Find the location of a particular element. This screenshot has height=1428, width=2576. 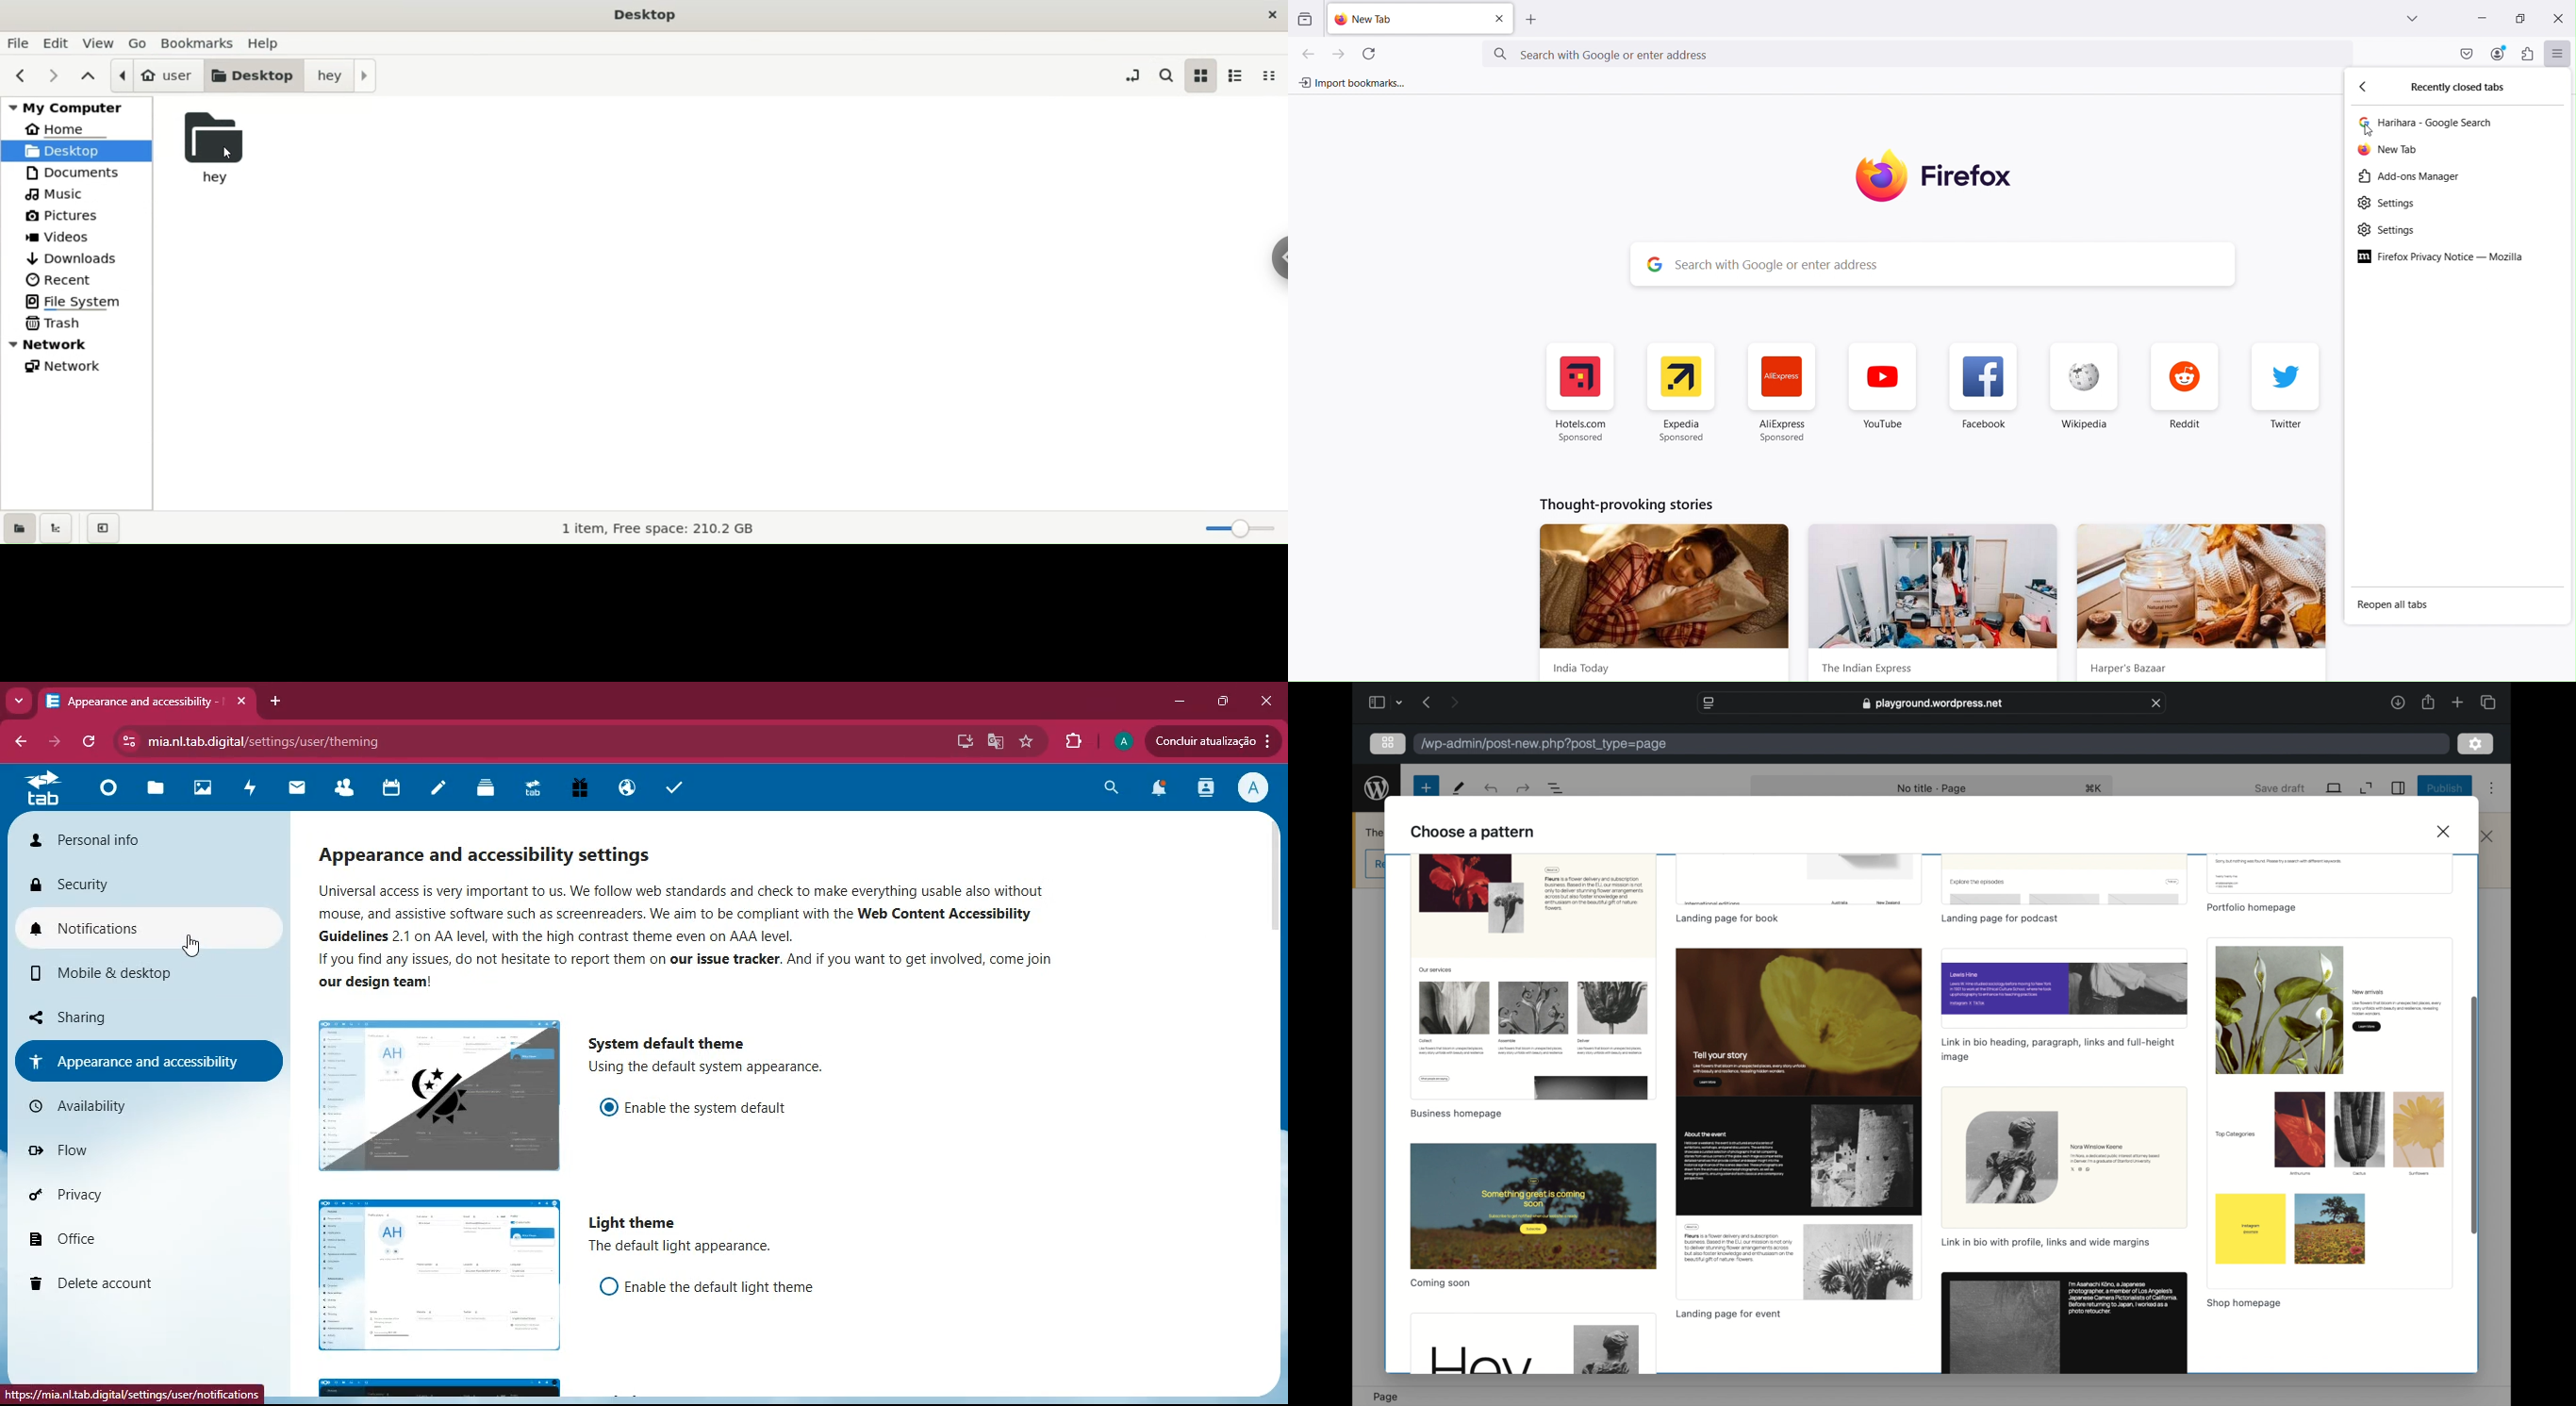

search is located at coordinates (1108, 787).